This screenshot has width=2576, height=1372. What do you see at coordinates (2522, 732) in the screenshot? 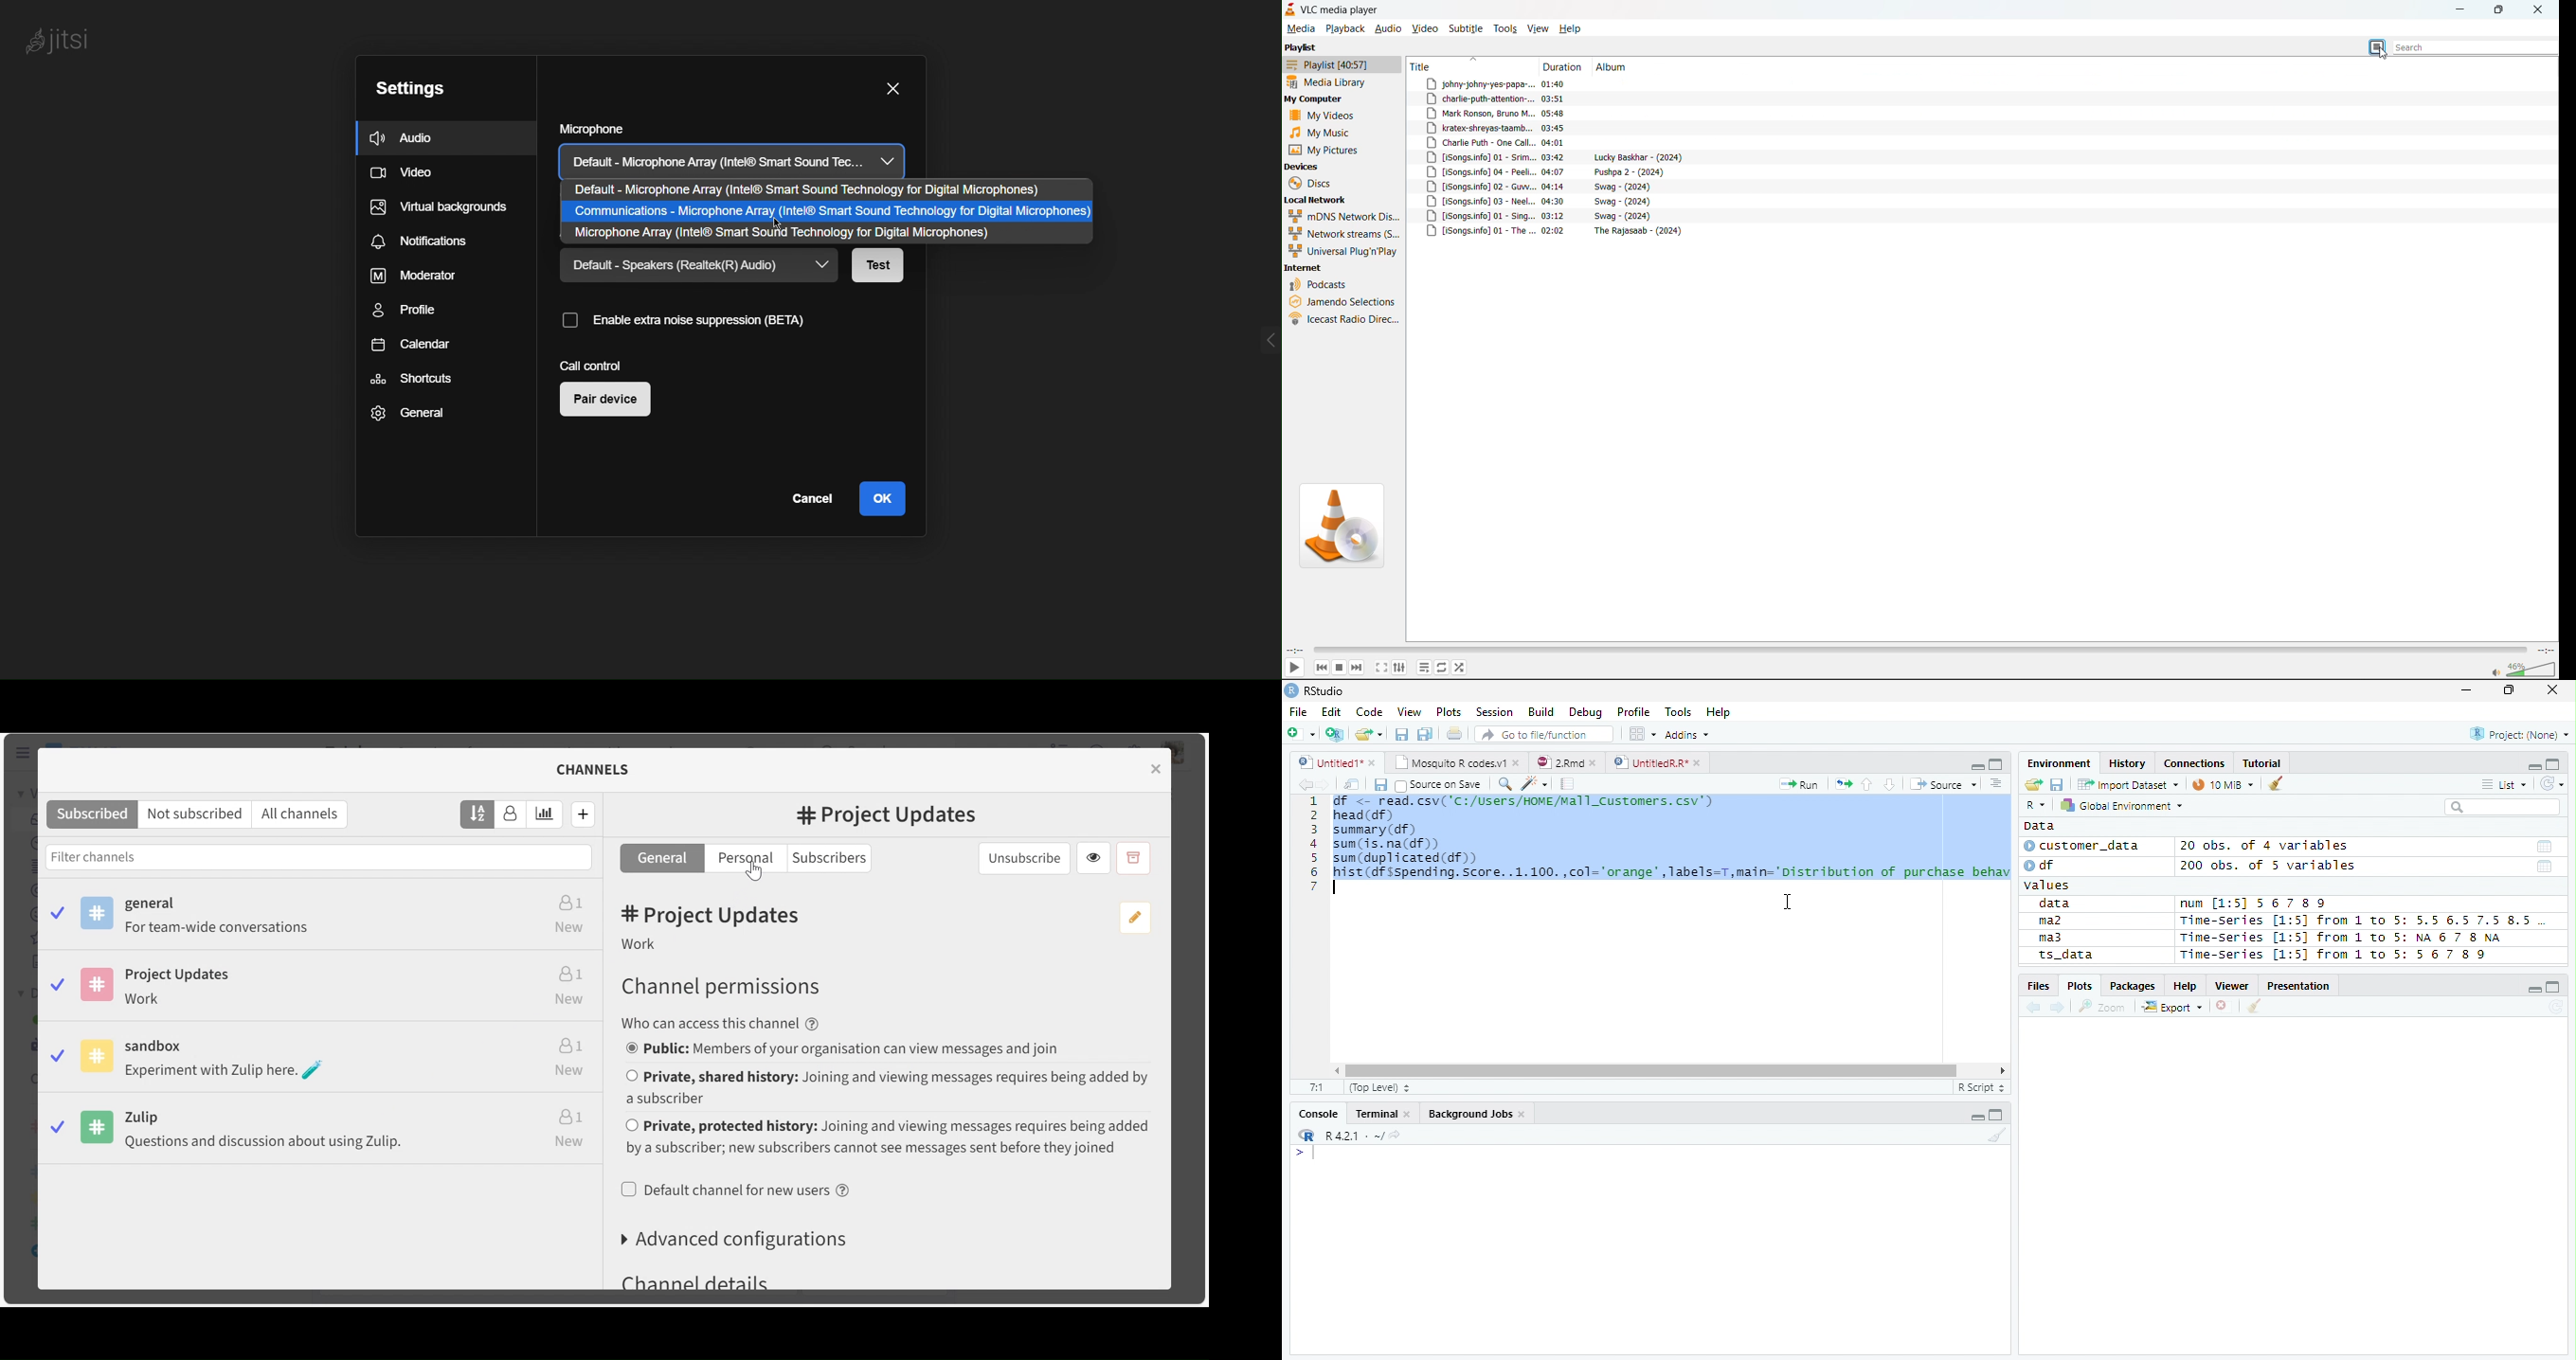
I see `Project (none)` at bounding box center [2522, 732].